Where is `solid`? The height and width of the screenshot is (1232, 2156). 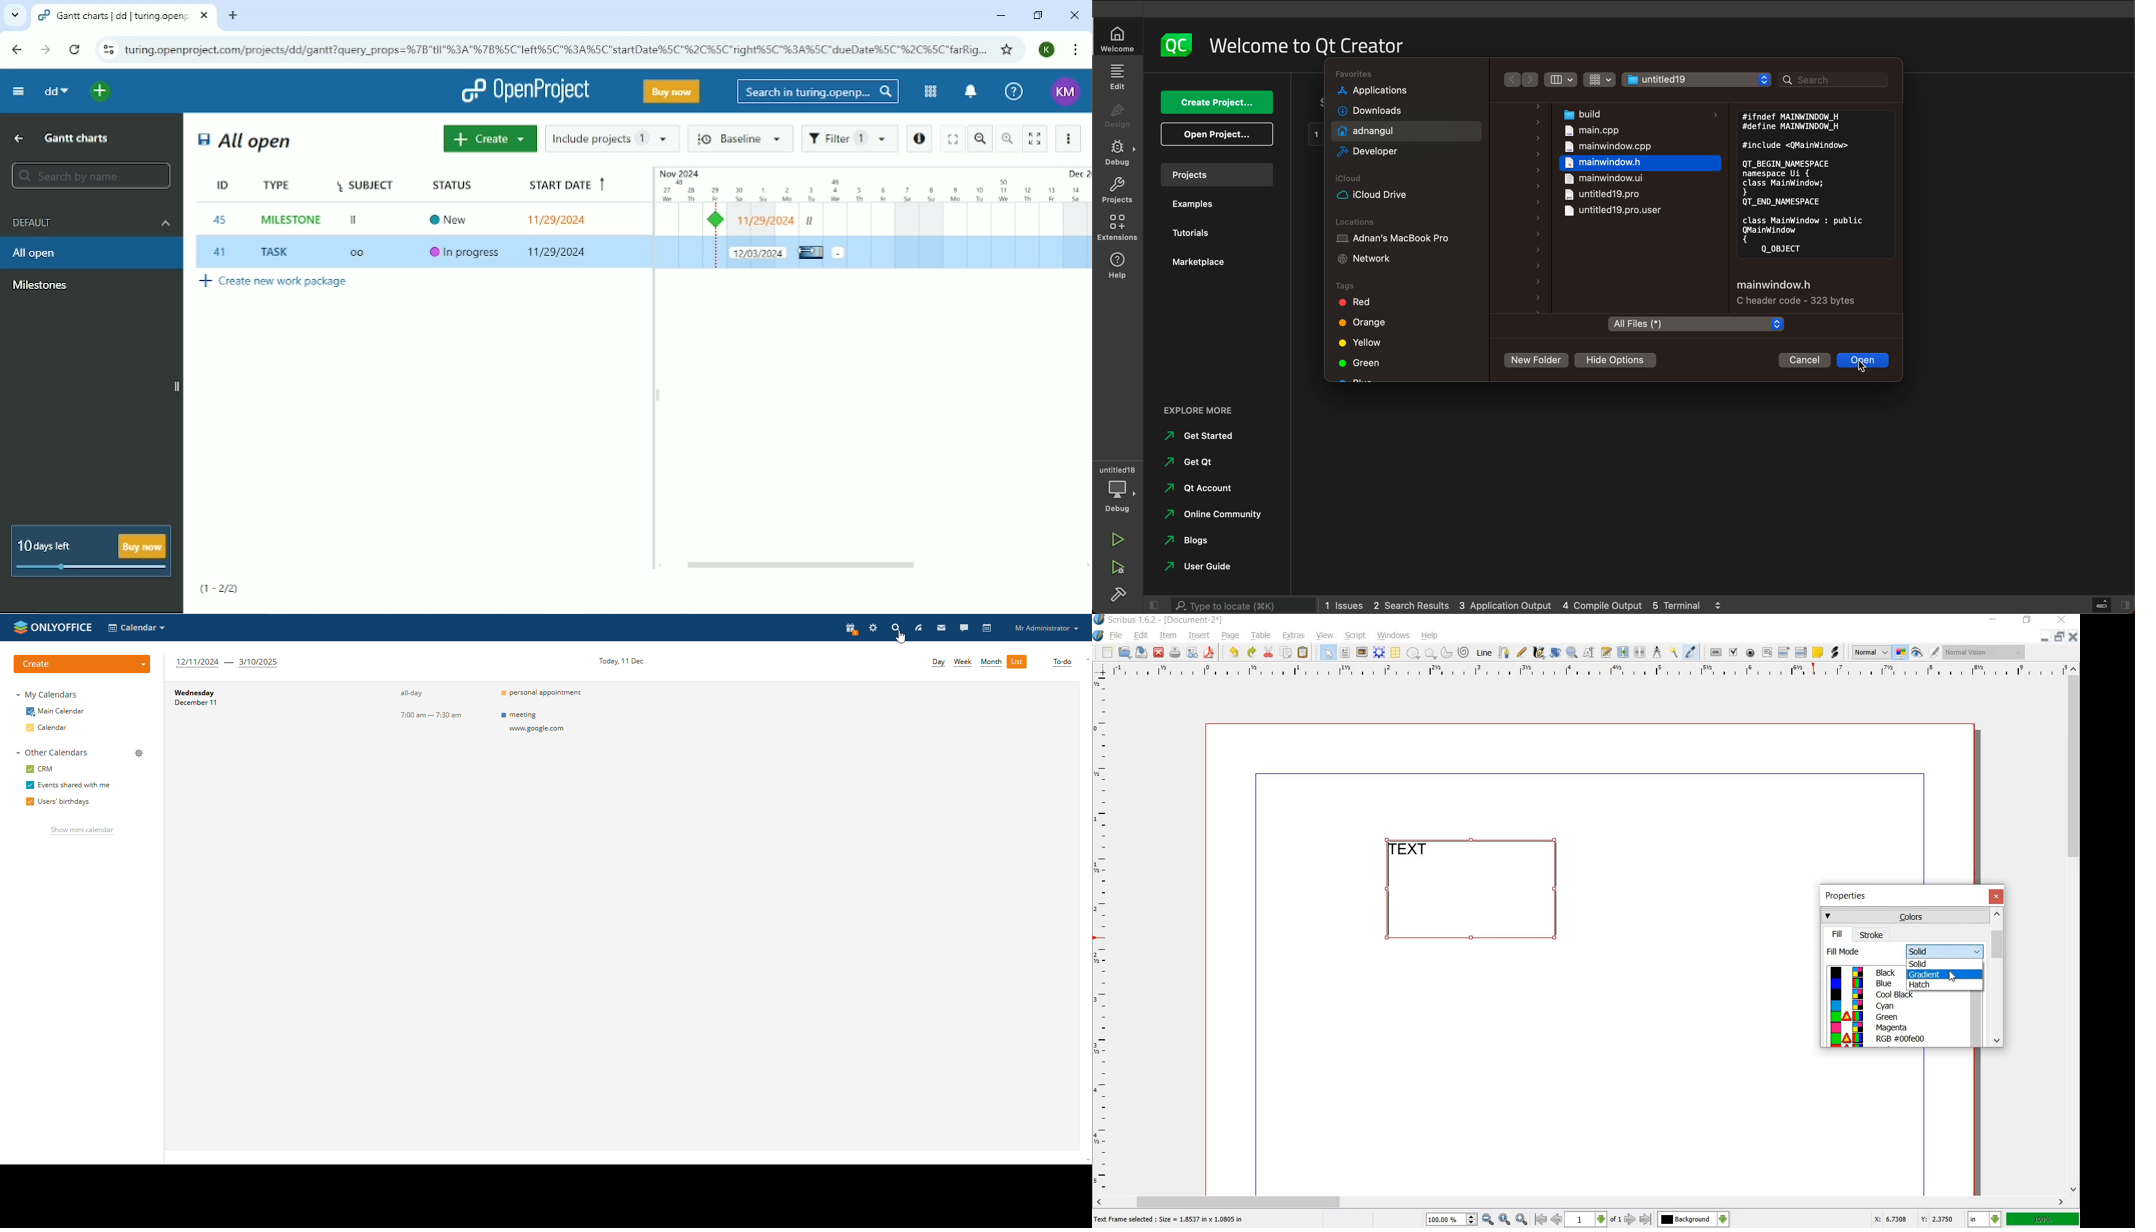
solid is located at coordinates (1945, 952).